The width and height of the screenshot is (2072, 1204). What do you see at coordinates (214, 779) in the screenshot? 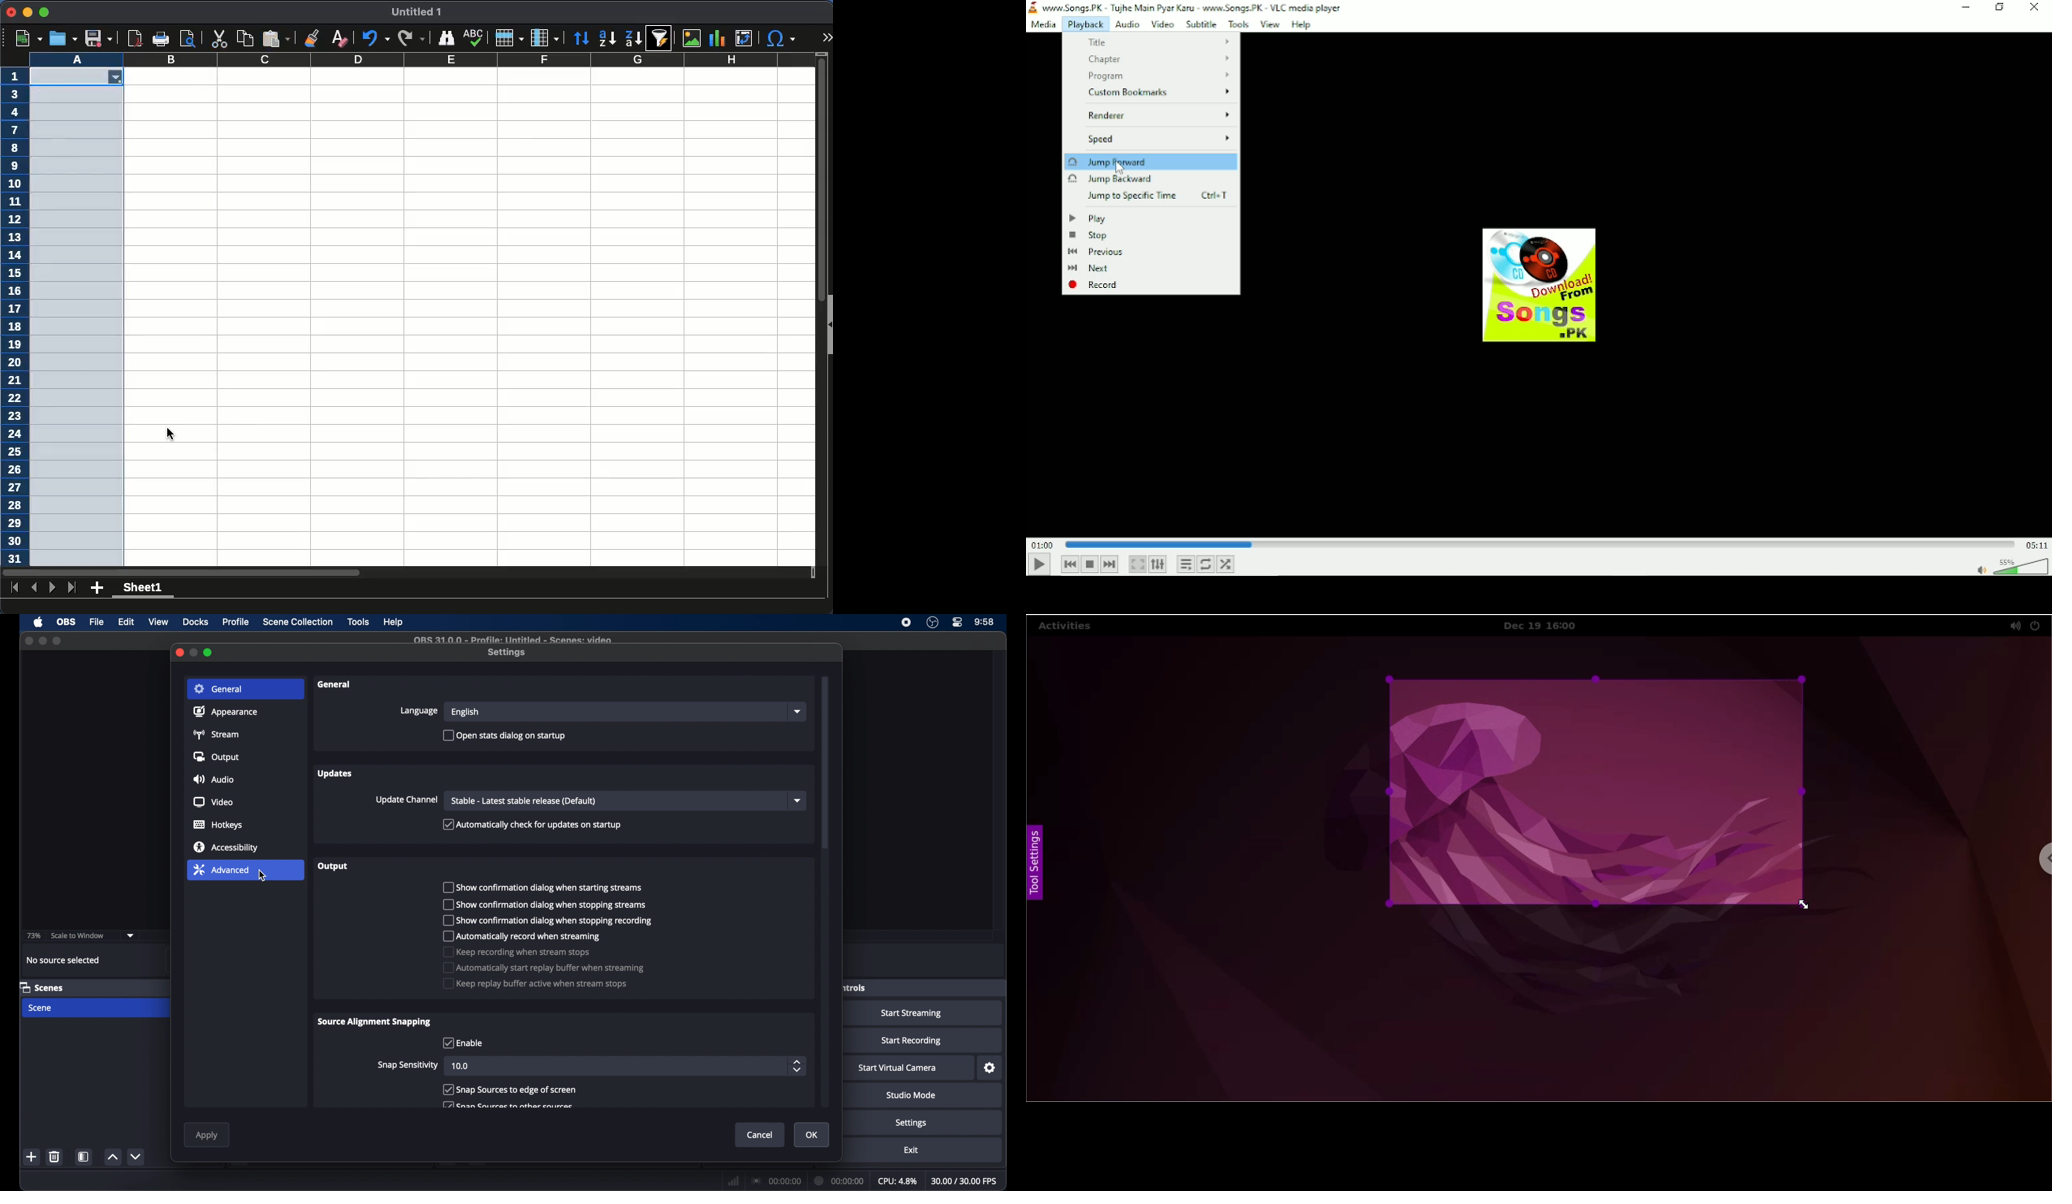
I see `audio` at bounding box center [214, 779].